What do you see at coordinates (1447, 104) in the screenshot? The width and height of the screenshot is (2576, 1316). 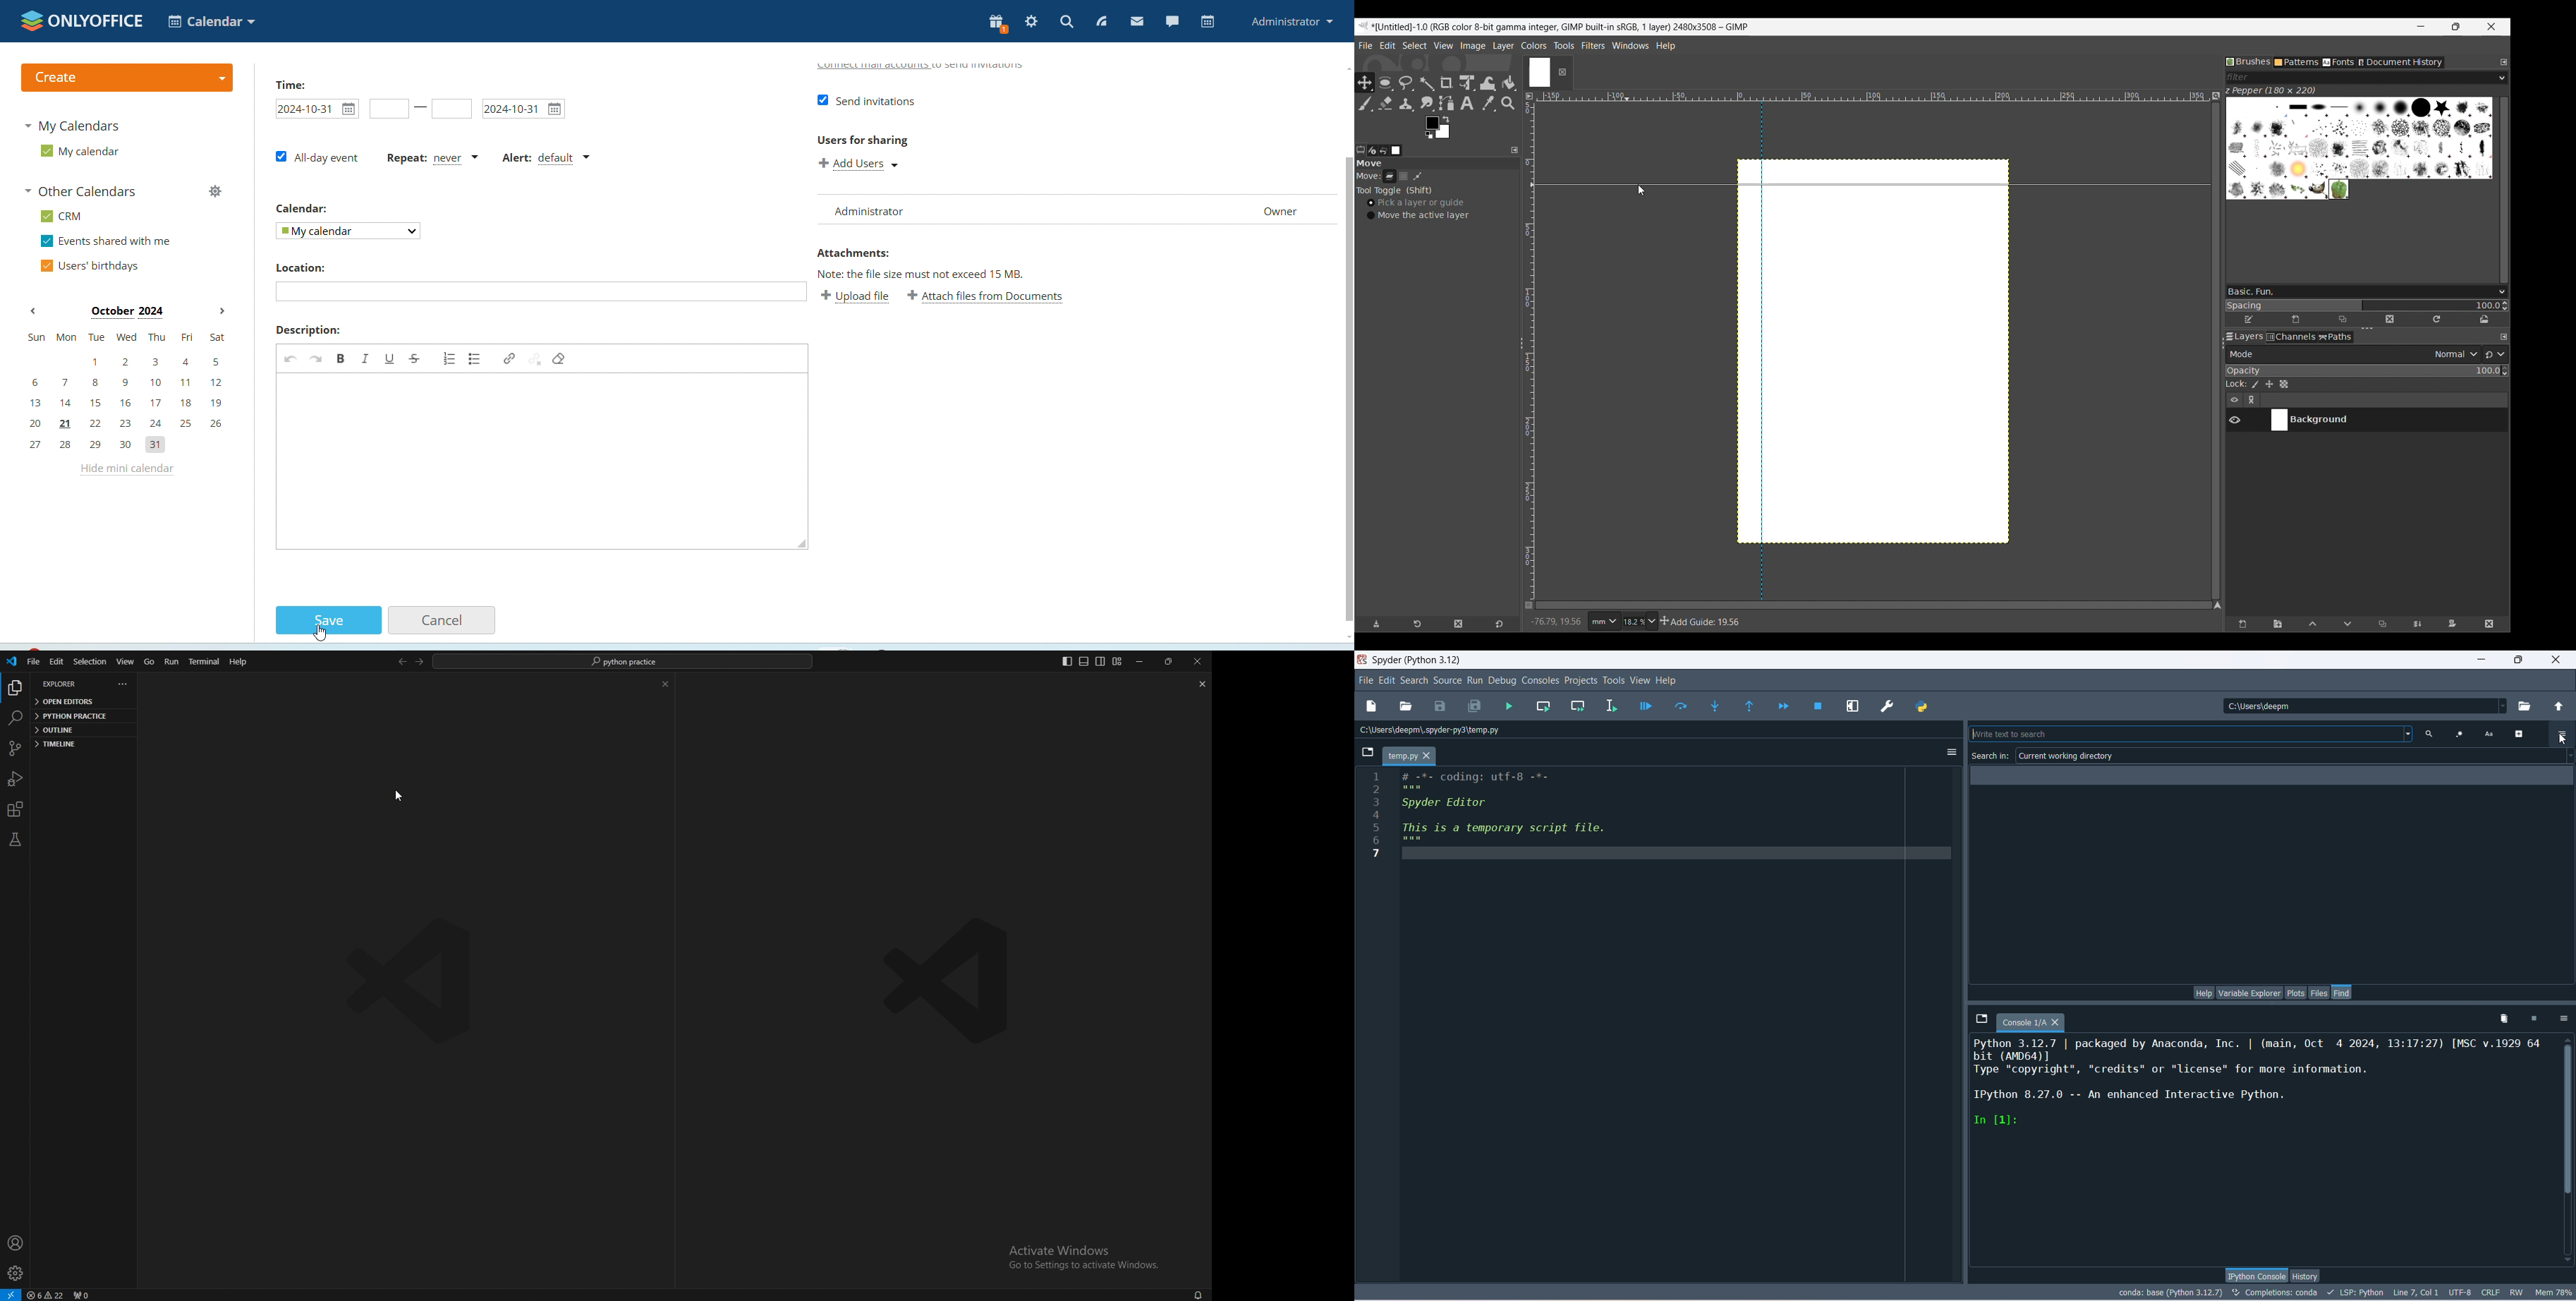 I see `Paths tool` at bounding box center [1447, 104].